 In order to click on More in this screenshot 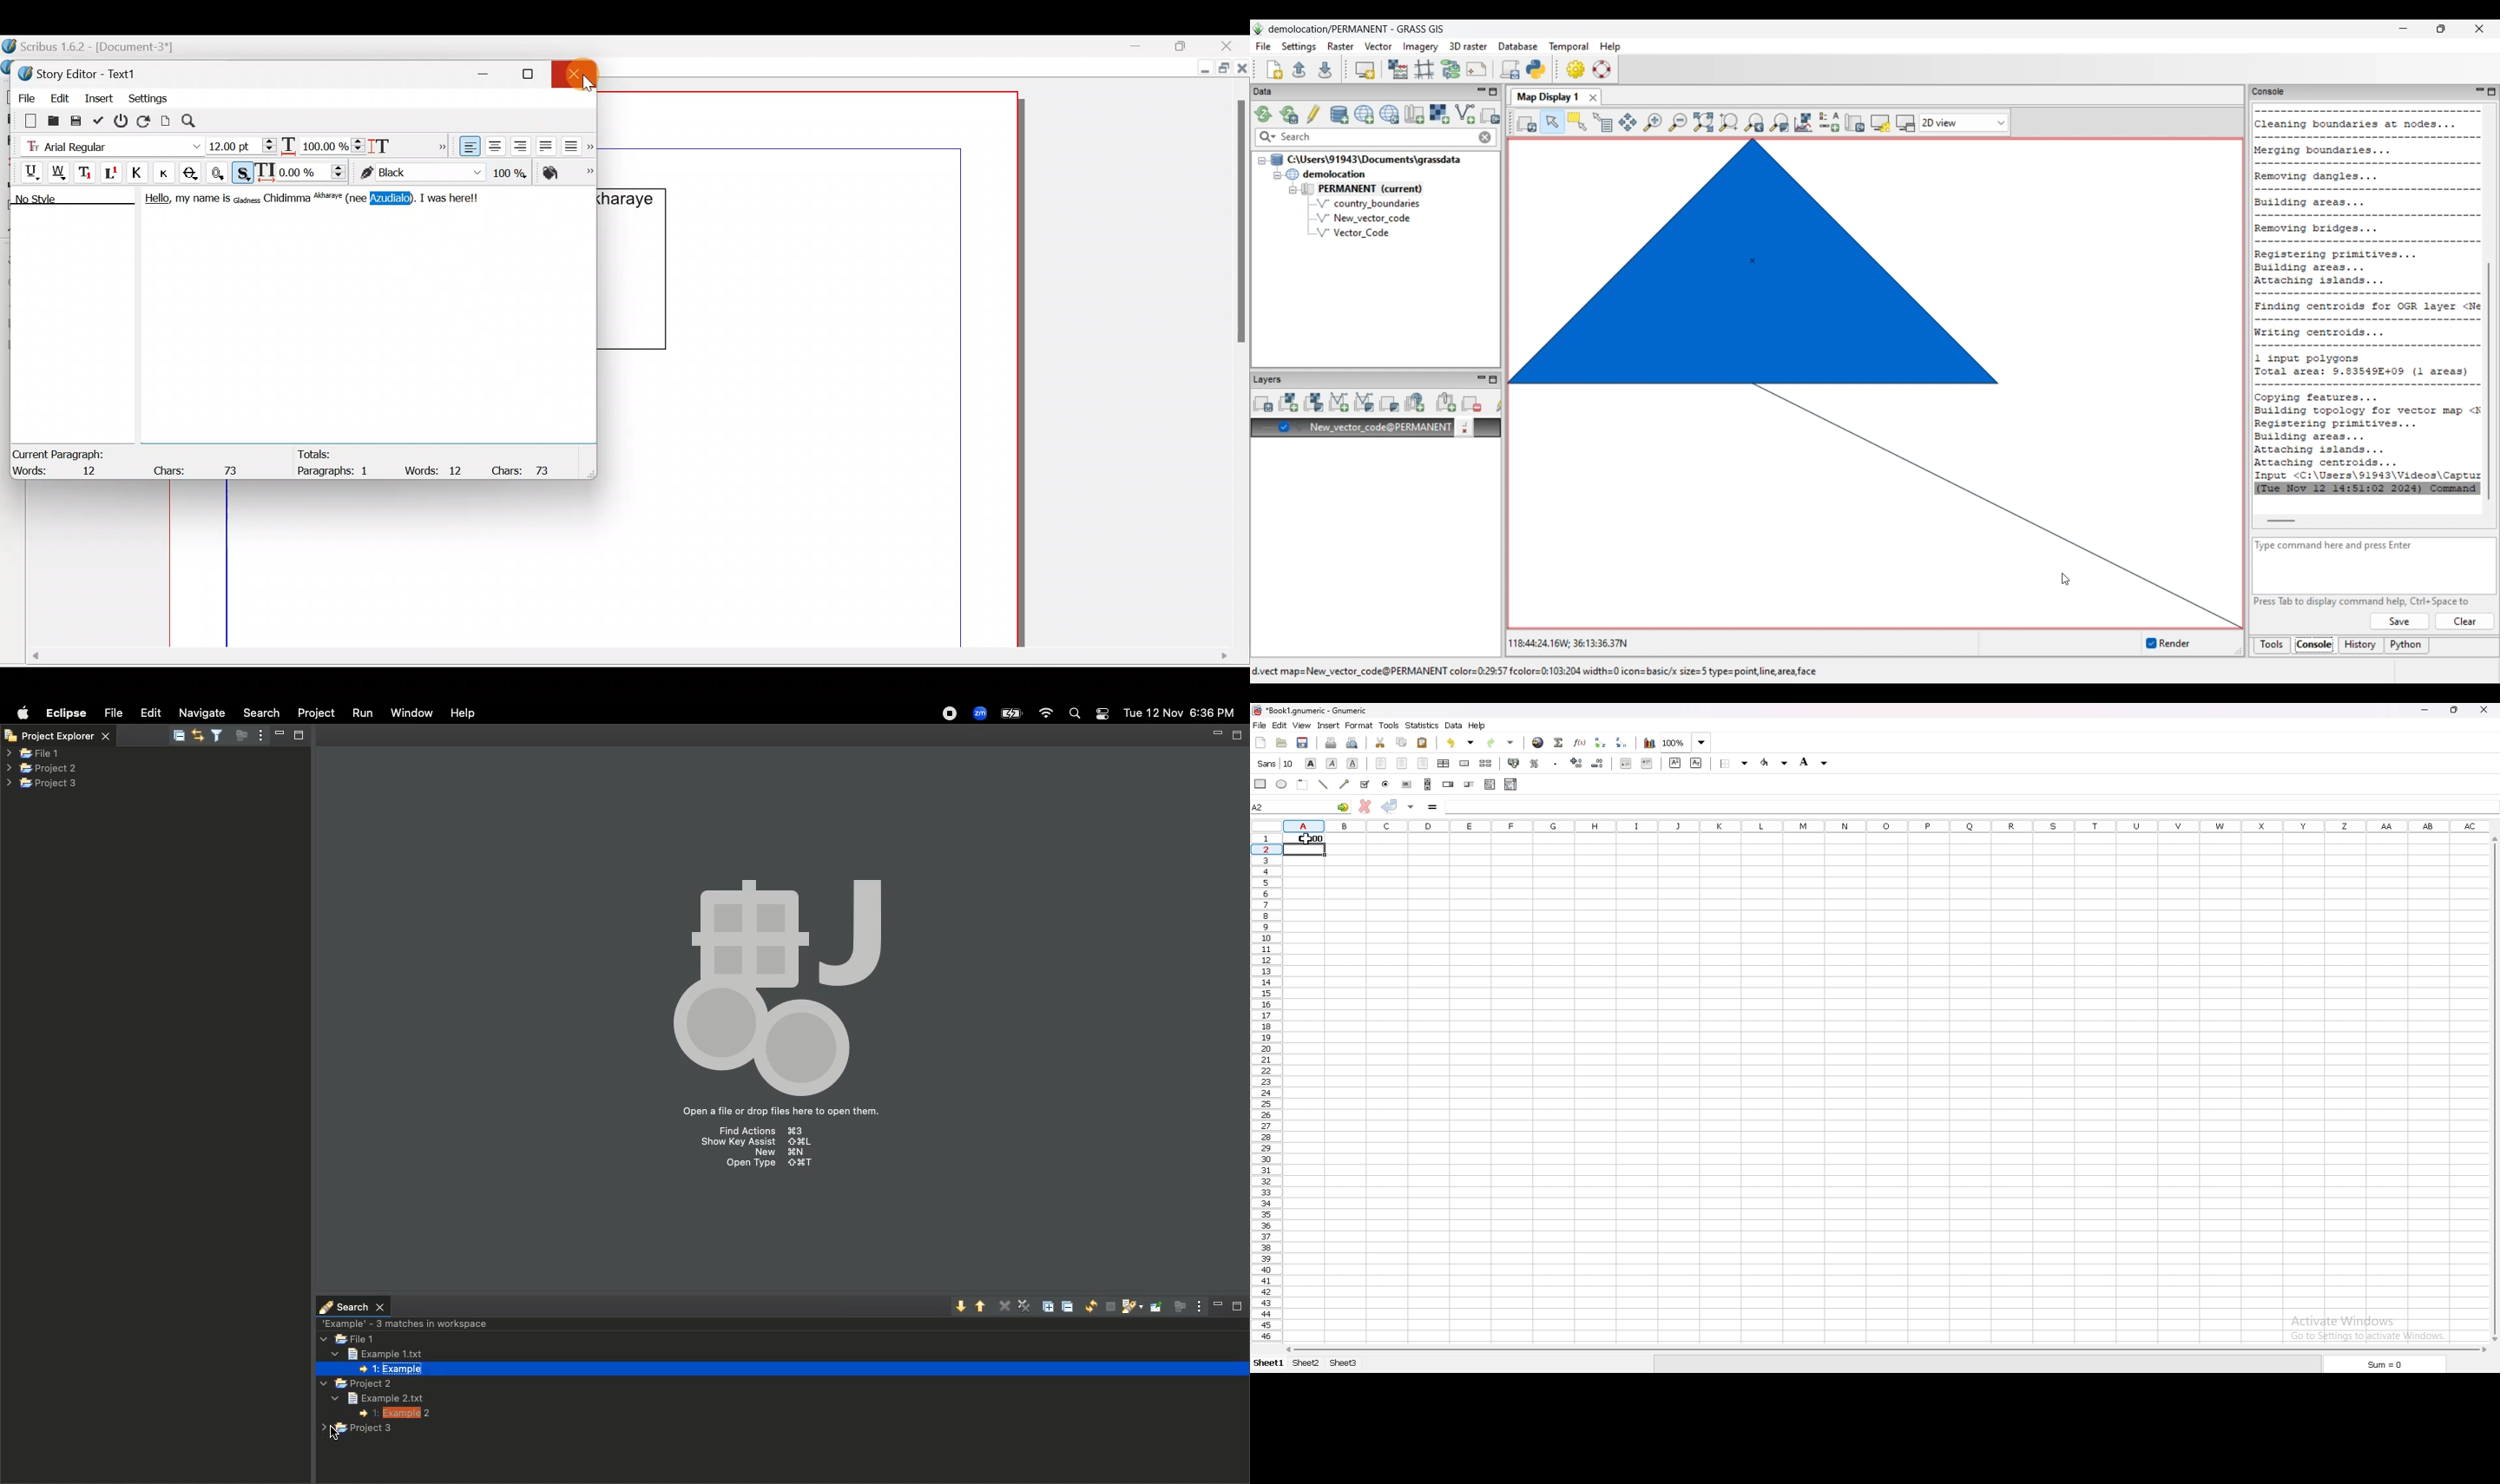, I will do `click(439, 144)`.